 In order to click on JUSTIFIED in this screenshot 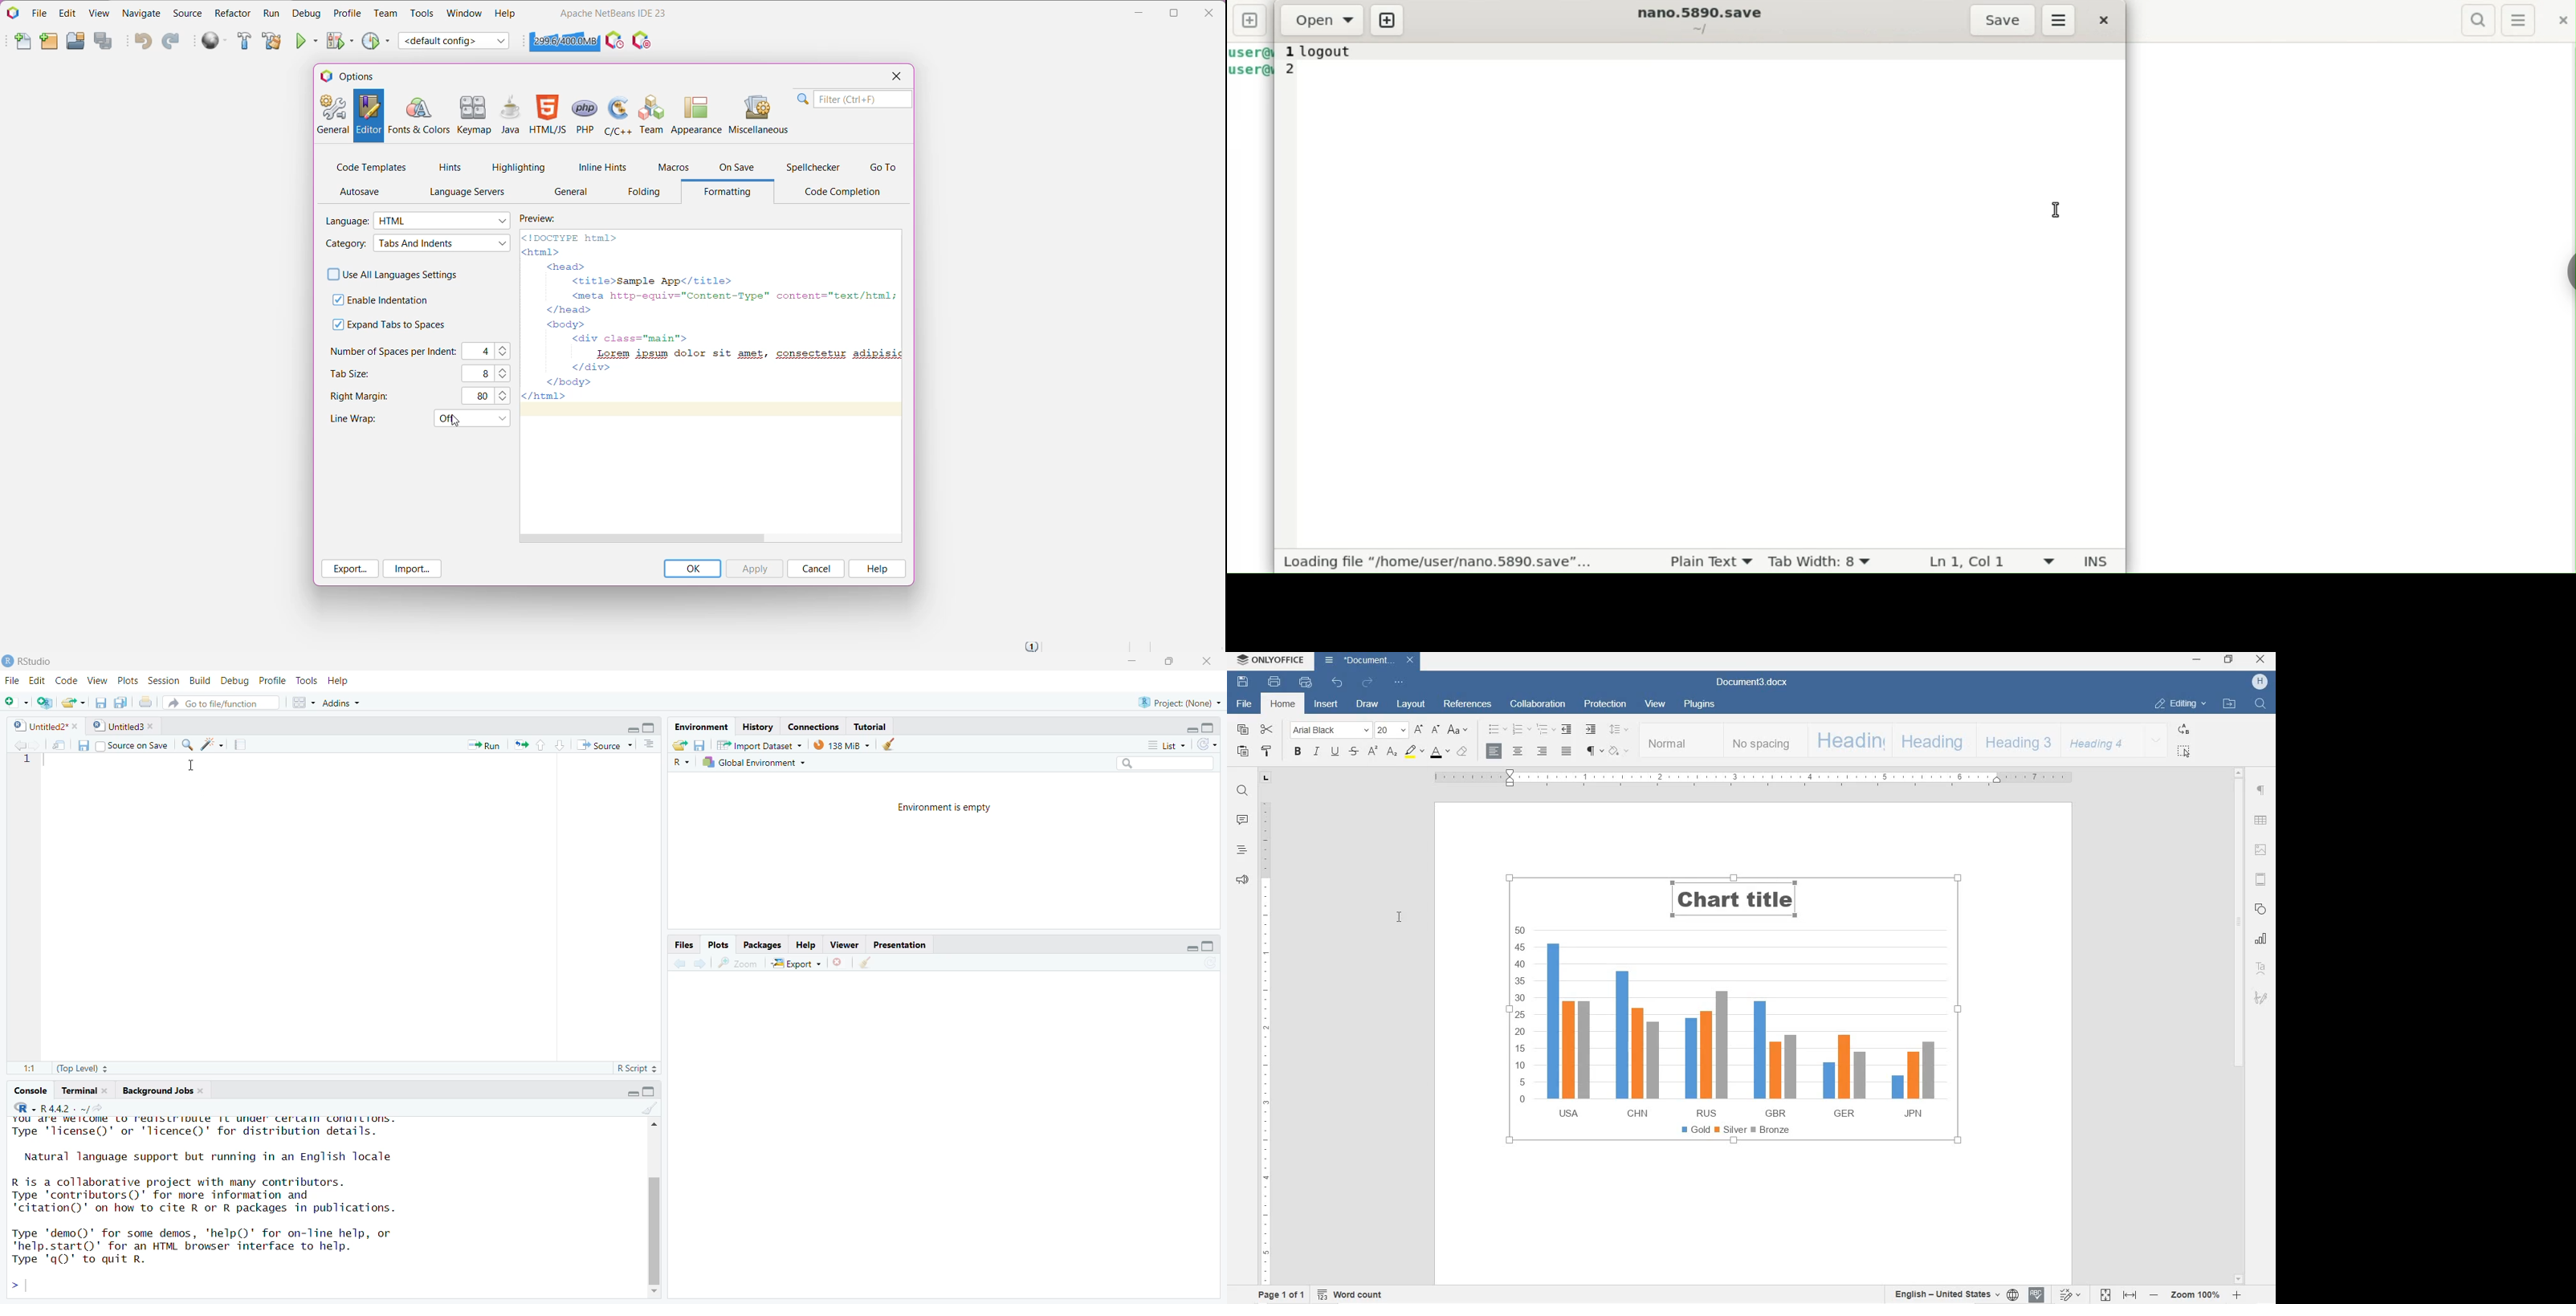, I will do `click(1567, 752)`.